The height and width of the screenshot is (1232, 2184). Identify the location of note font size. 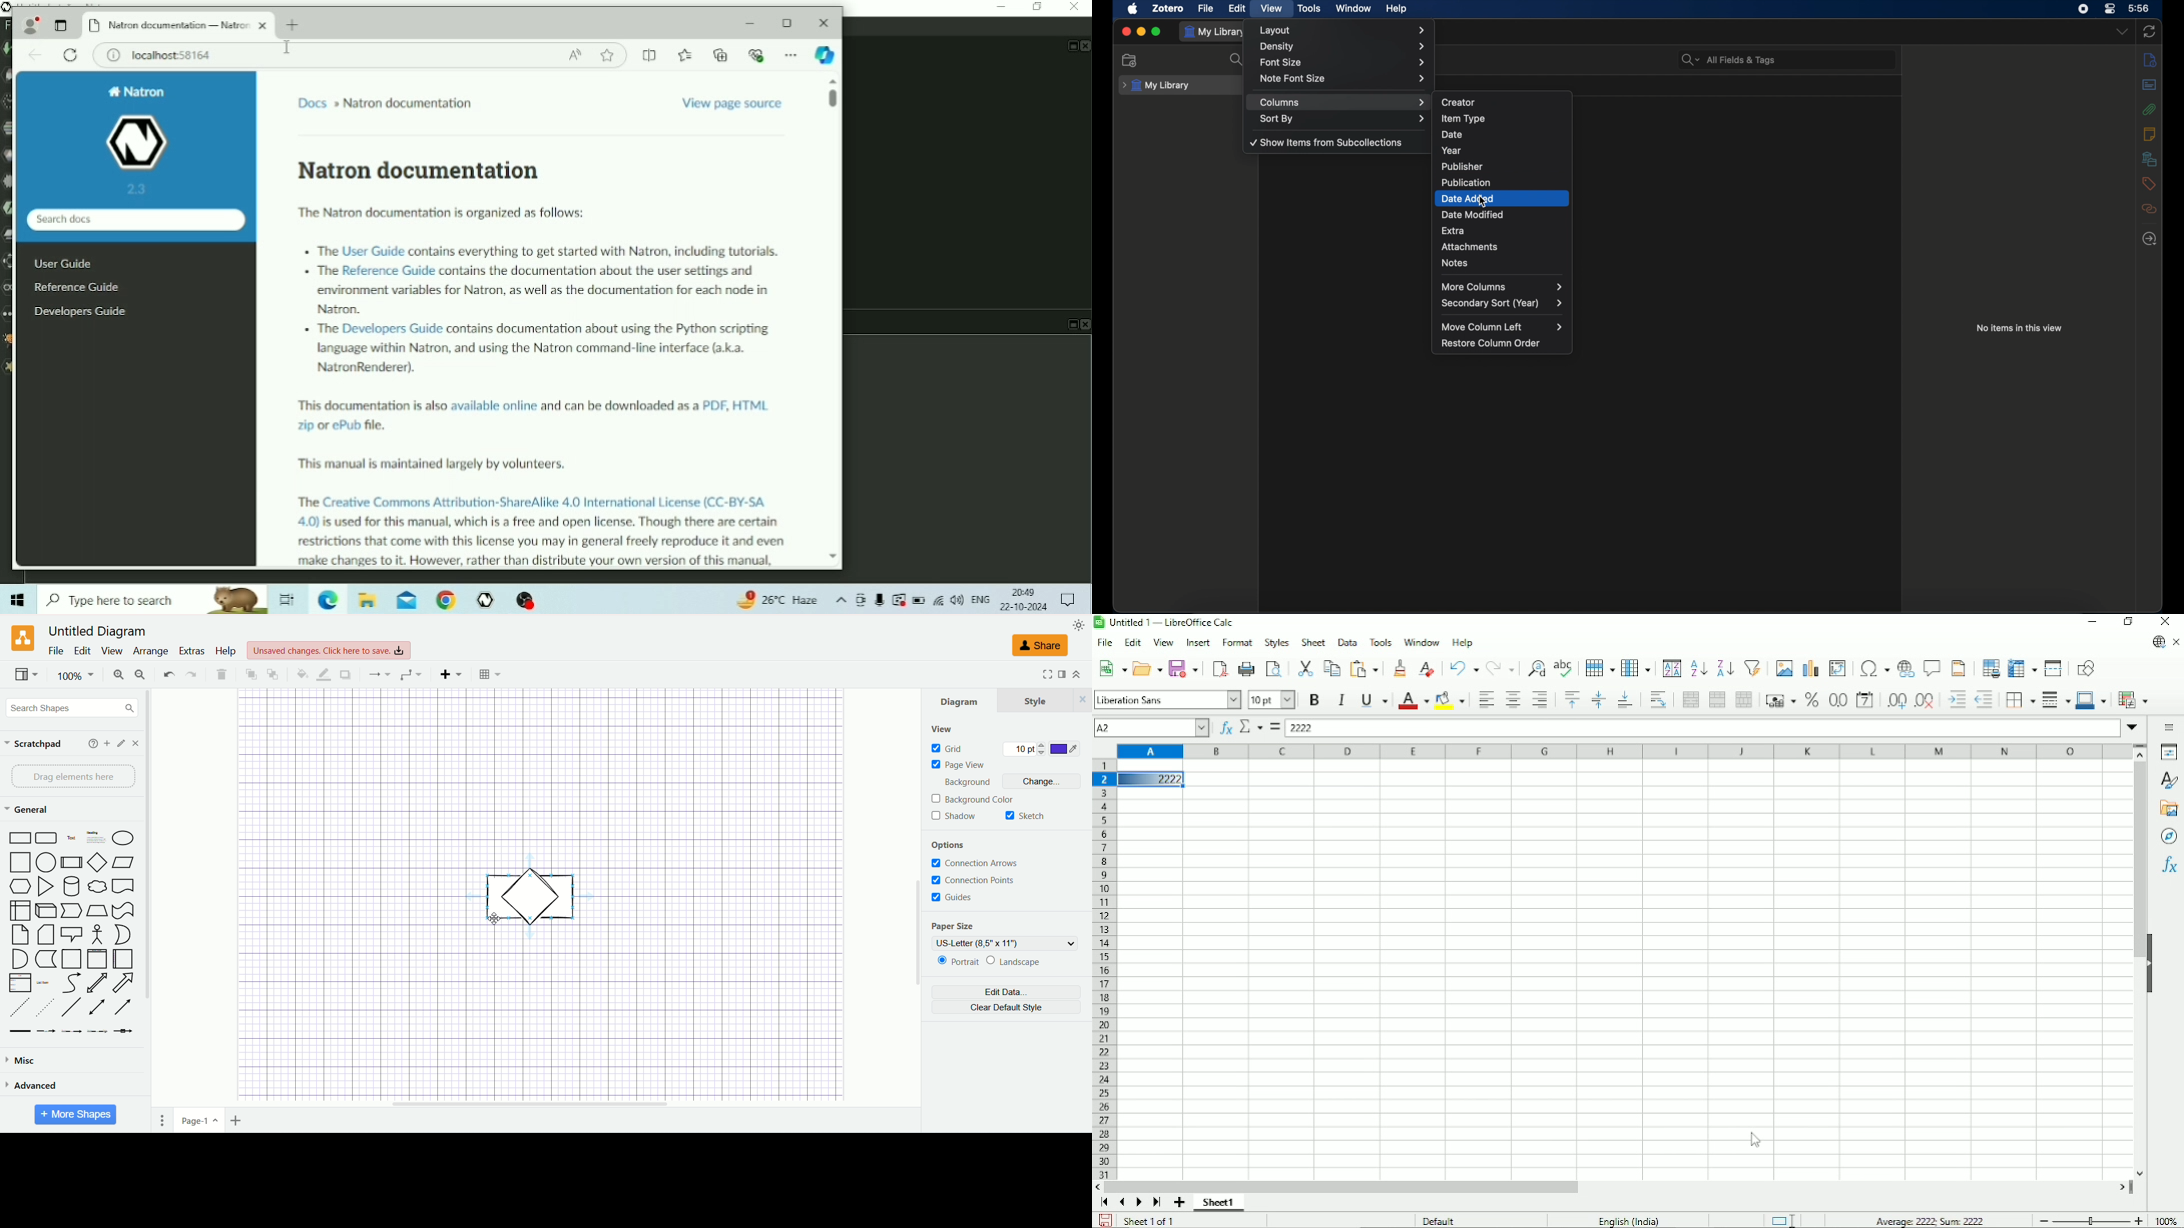
(1343, 78).